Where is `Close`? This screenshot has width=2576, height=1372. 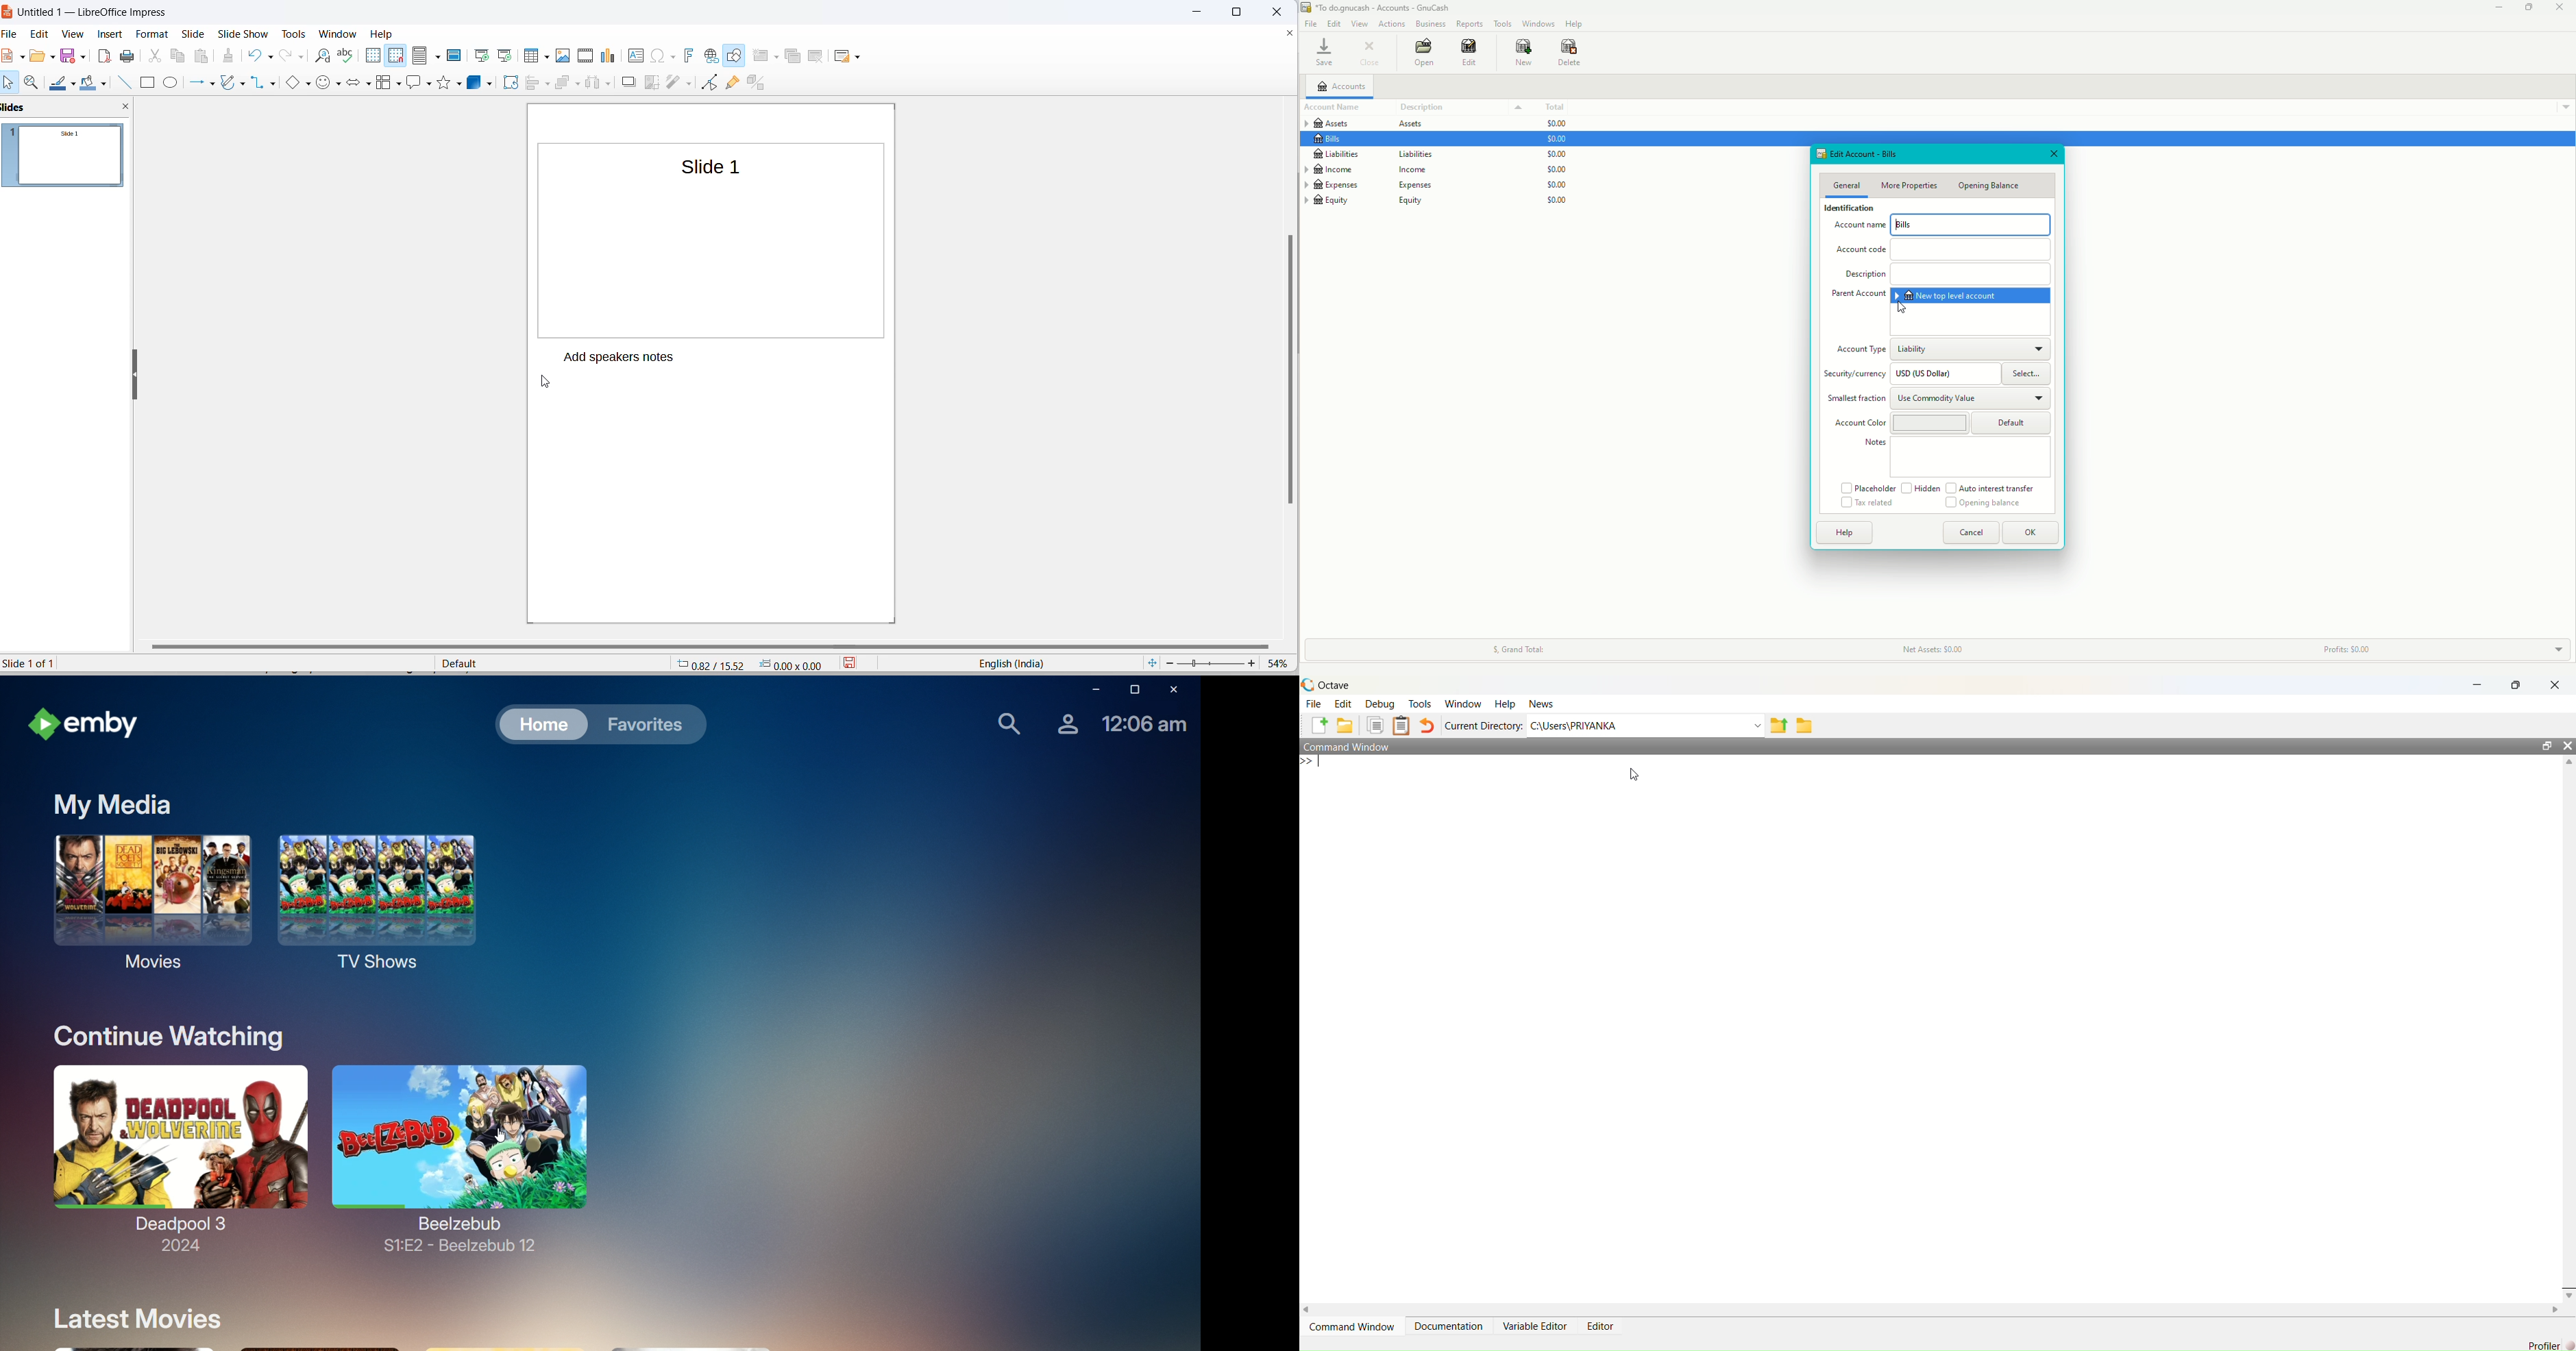 Close is located at coordinates (2053, 154).